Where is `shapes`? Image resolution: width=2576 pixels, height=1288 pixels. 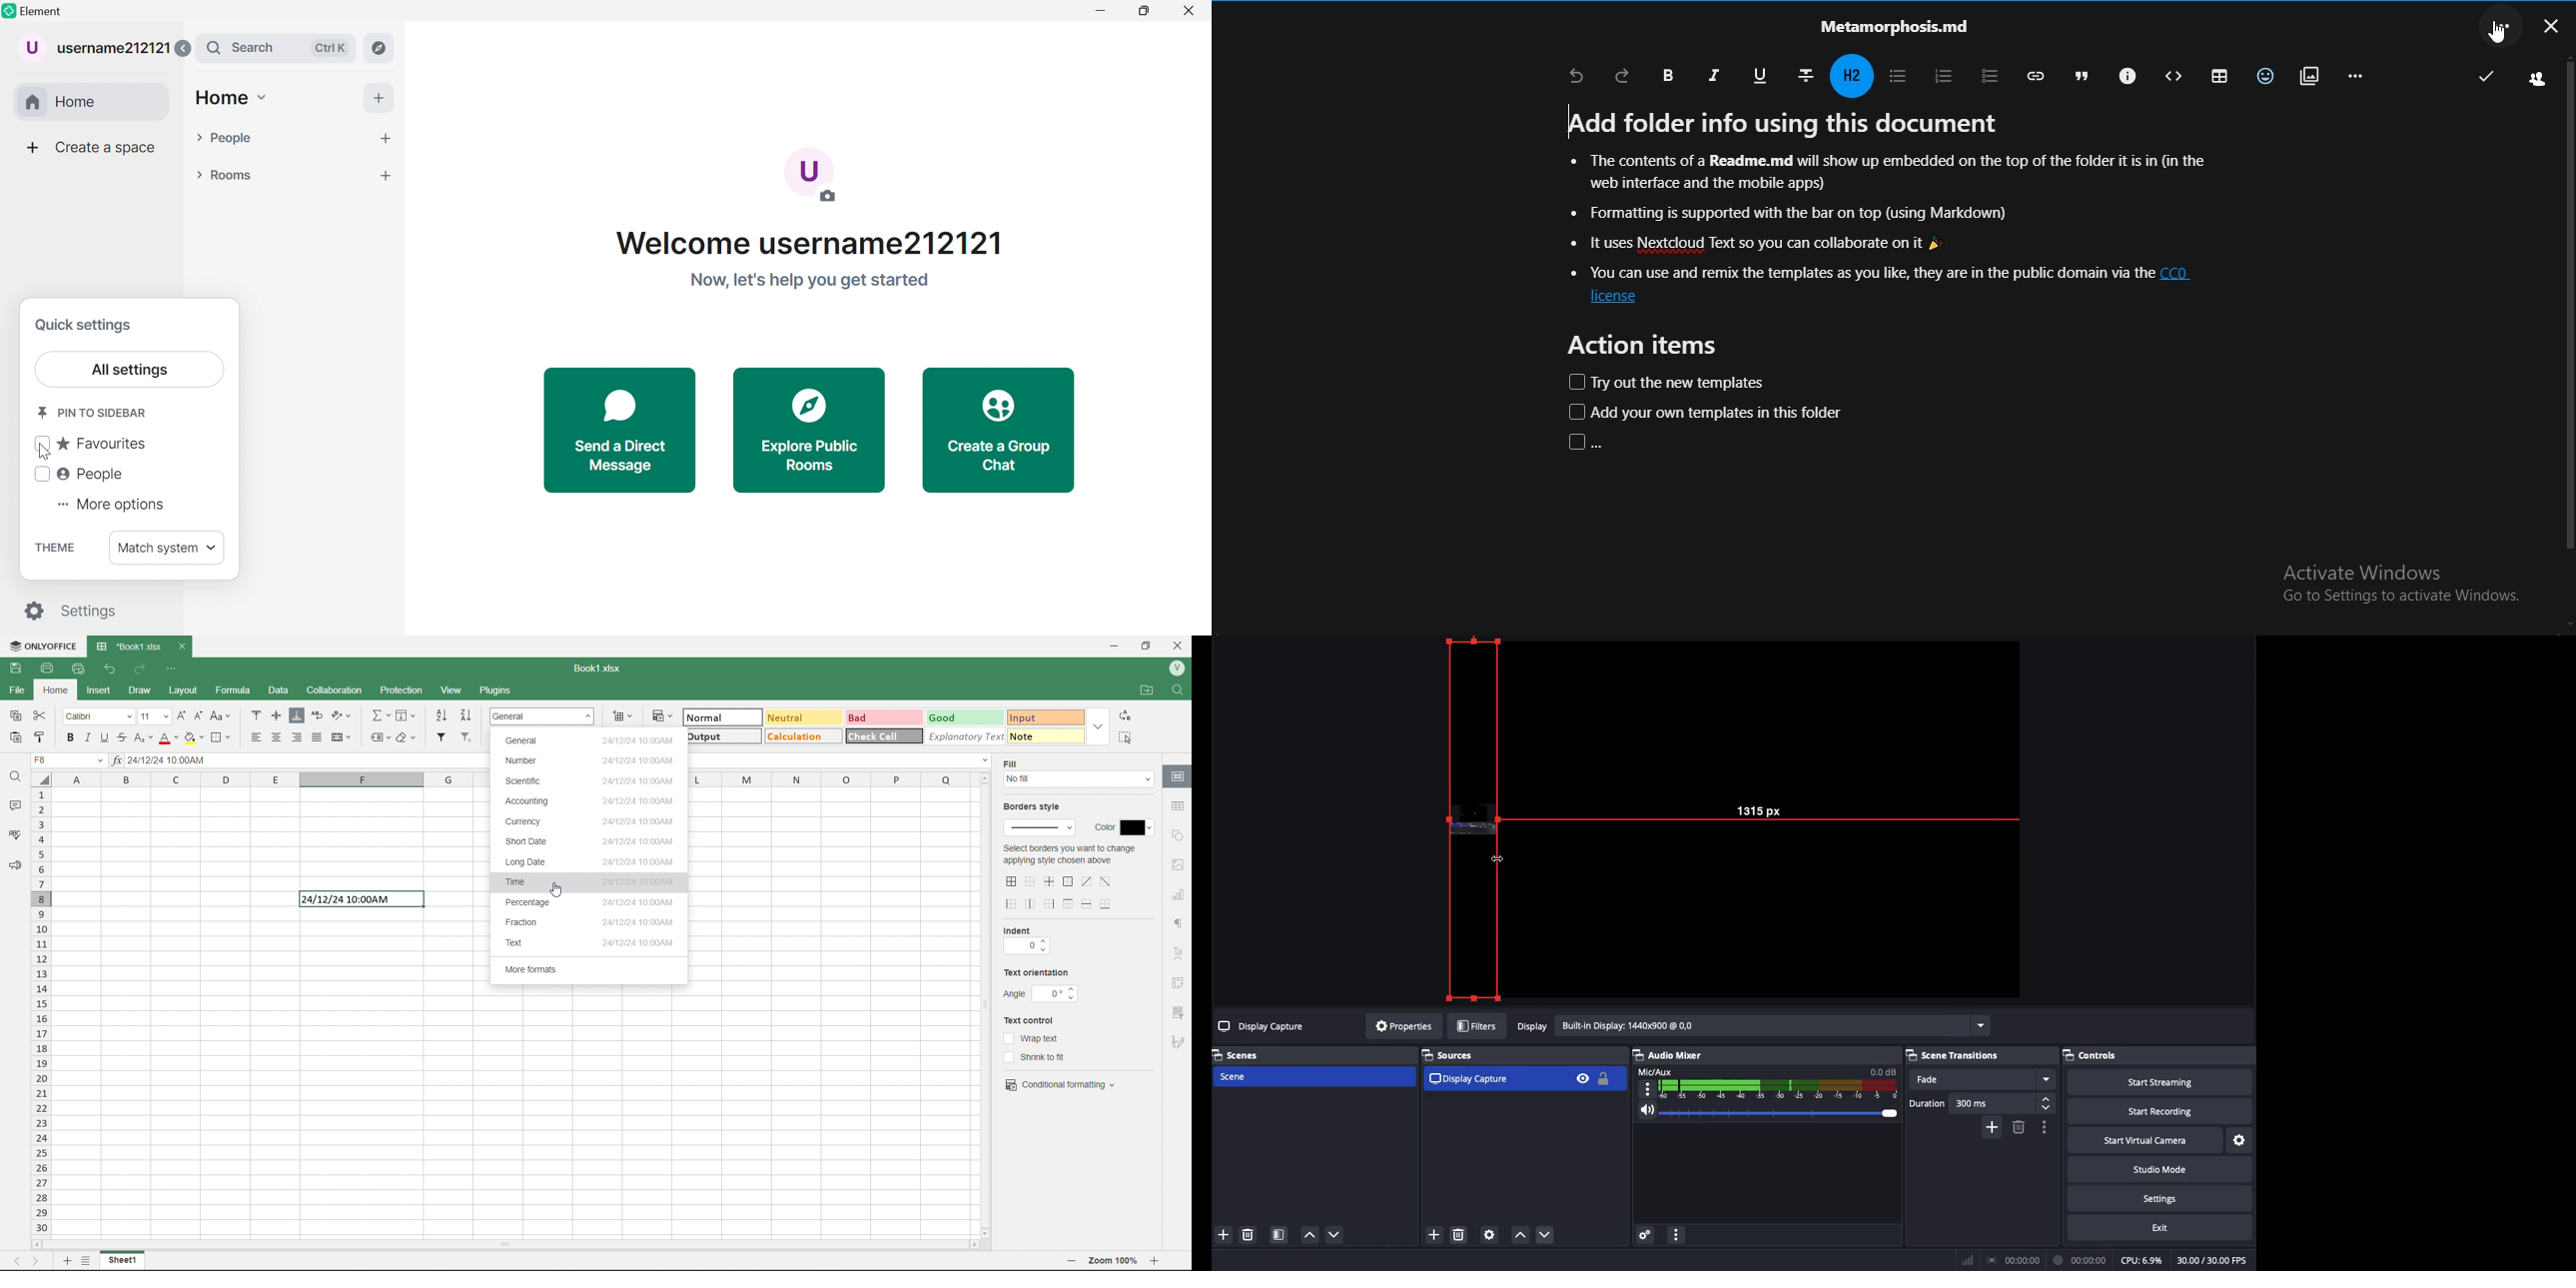
shapes is located at coordinates (1178, 834).